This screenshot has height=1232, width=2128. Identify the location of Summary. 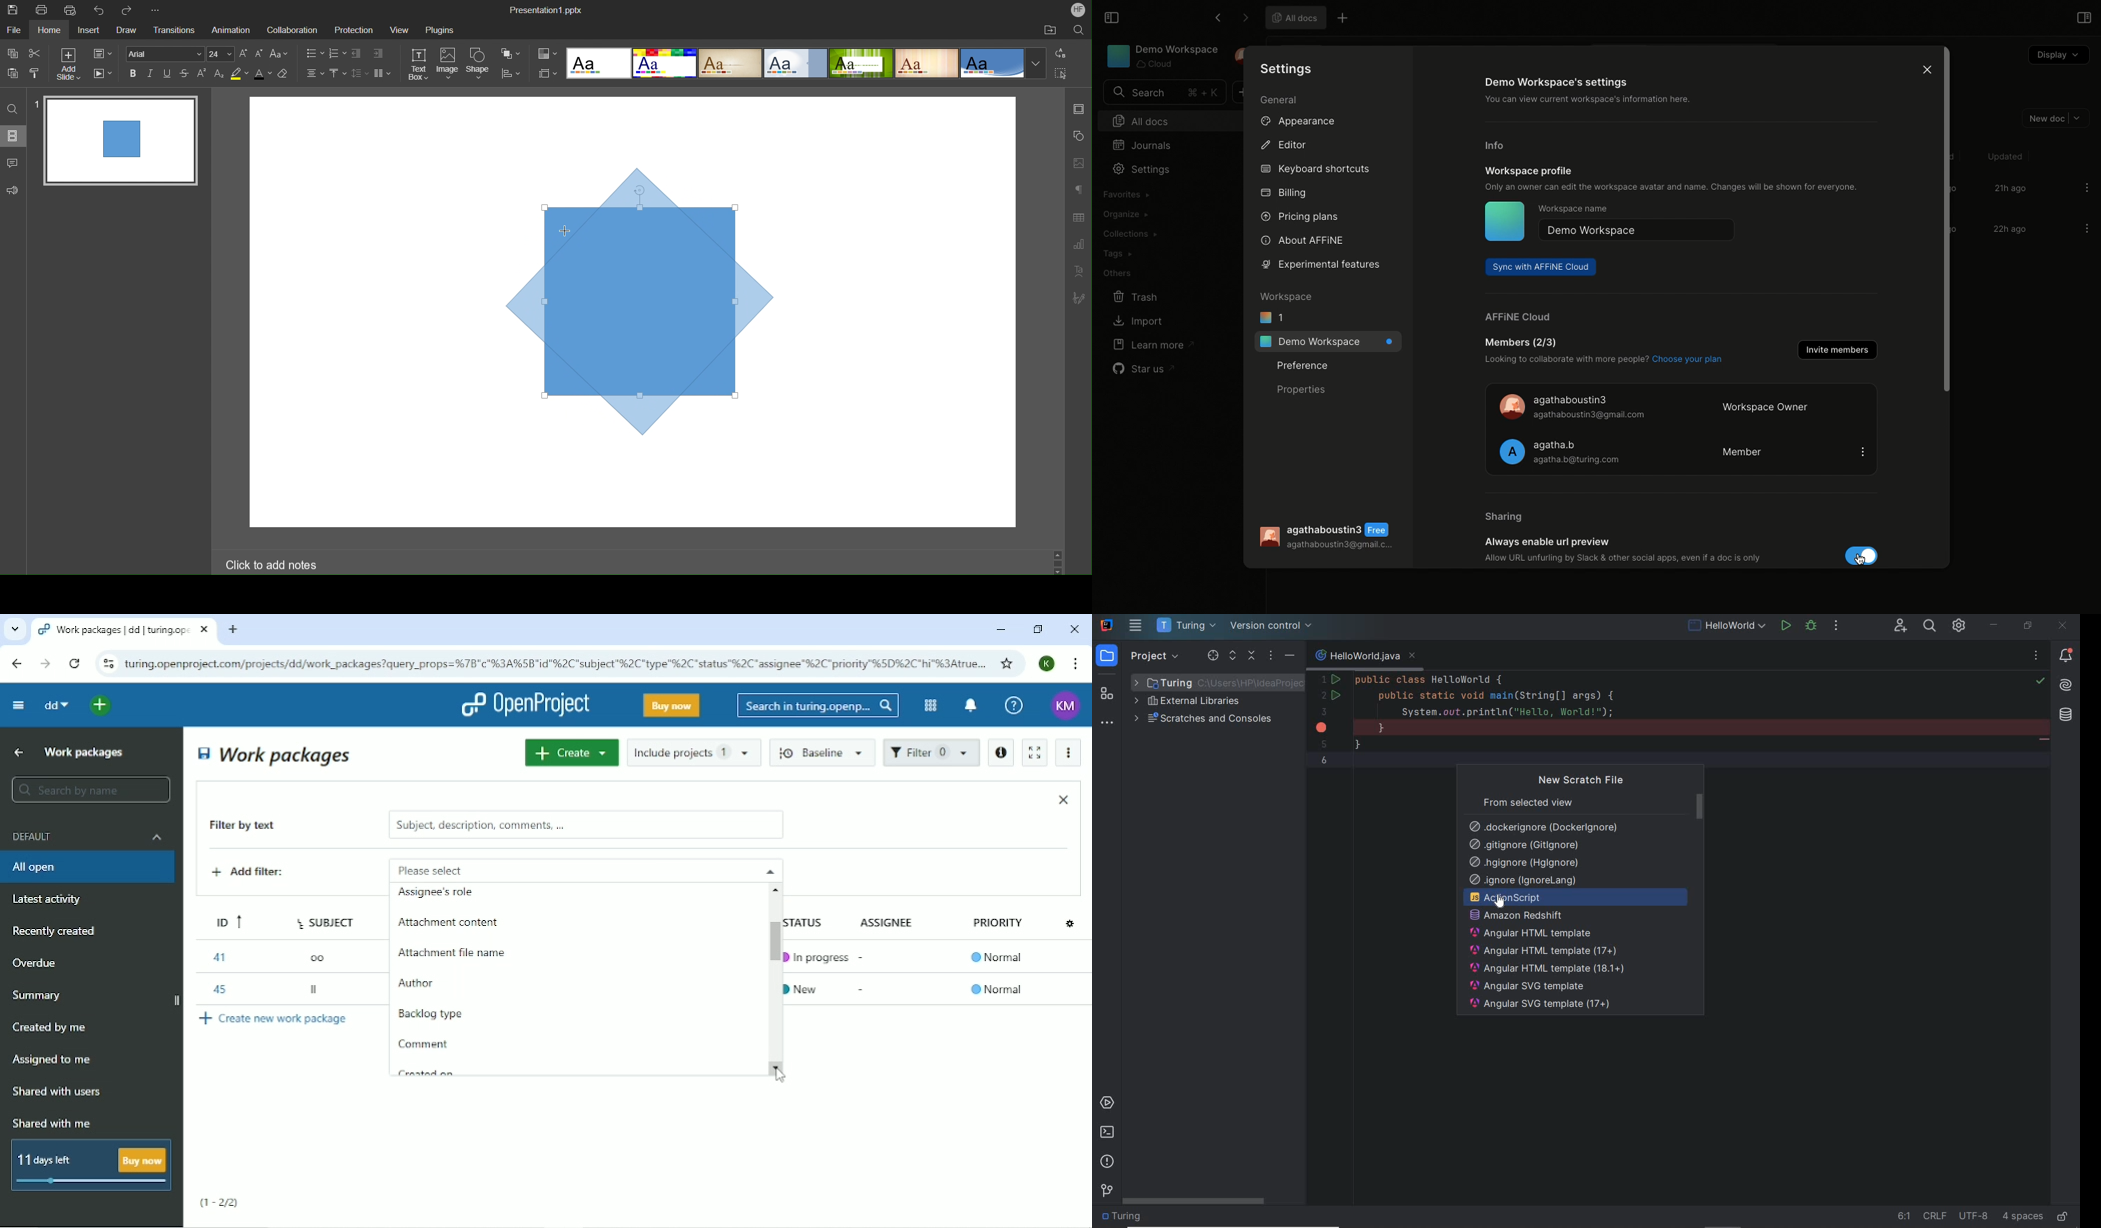
(40, 995).